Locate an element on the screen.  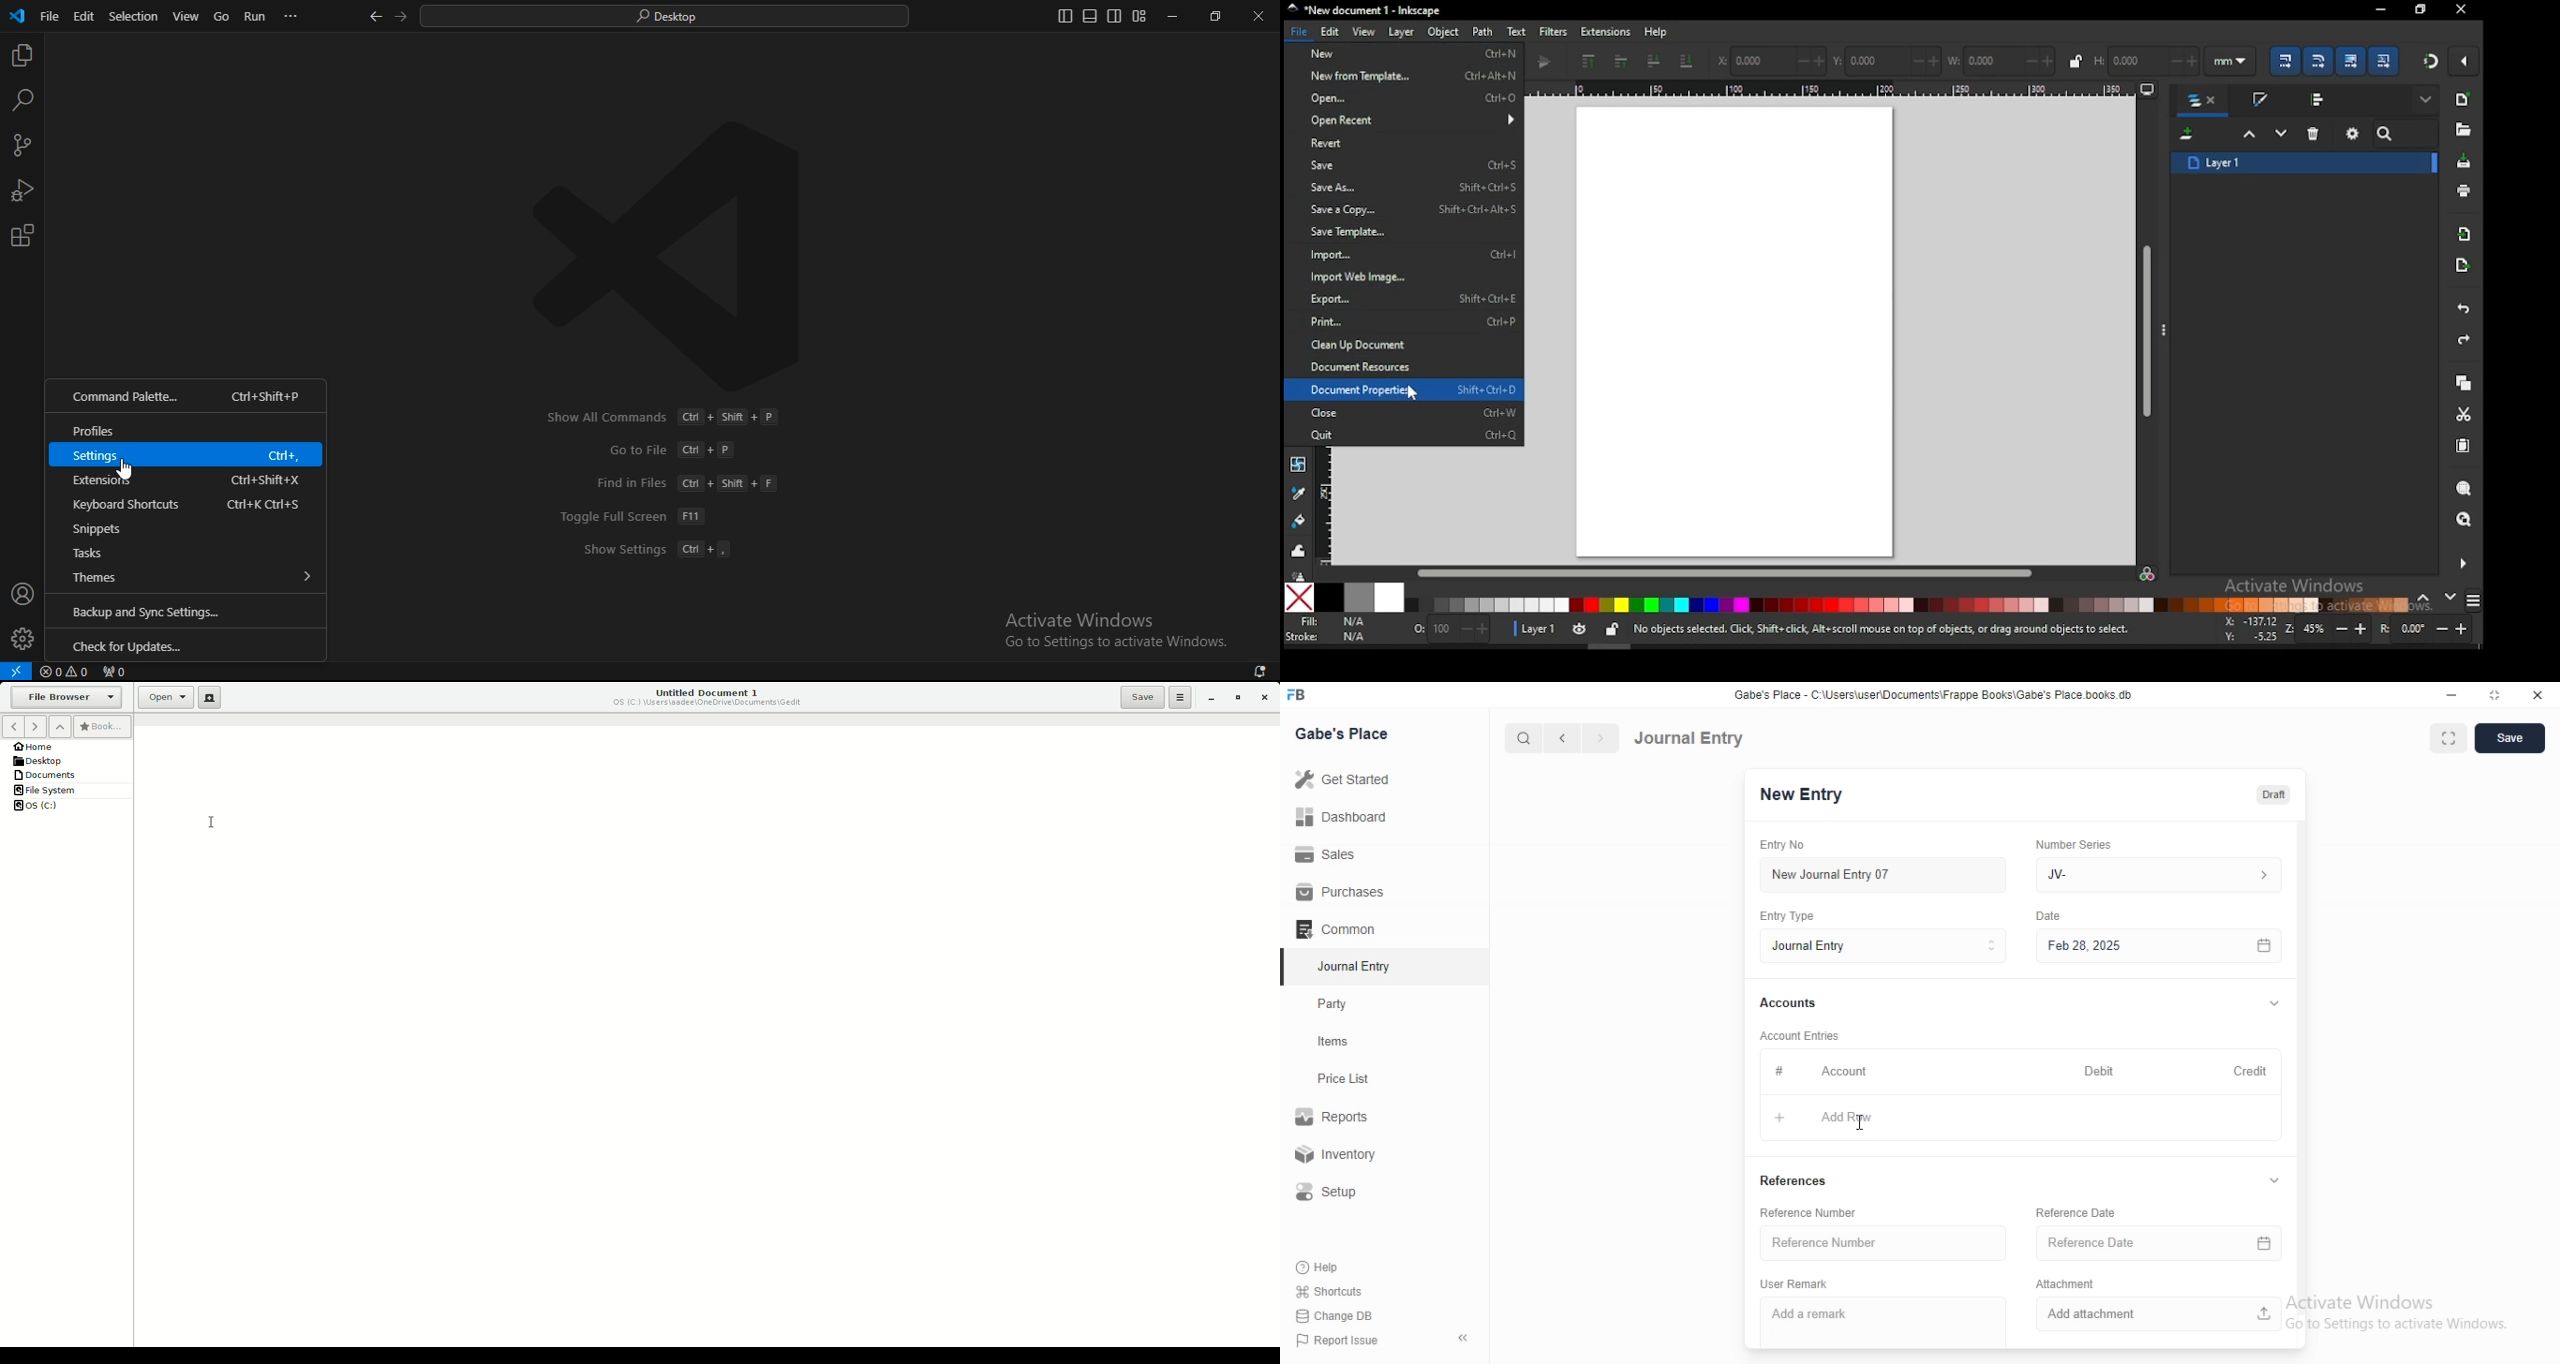
lower is located at coordinates (1654, 62).